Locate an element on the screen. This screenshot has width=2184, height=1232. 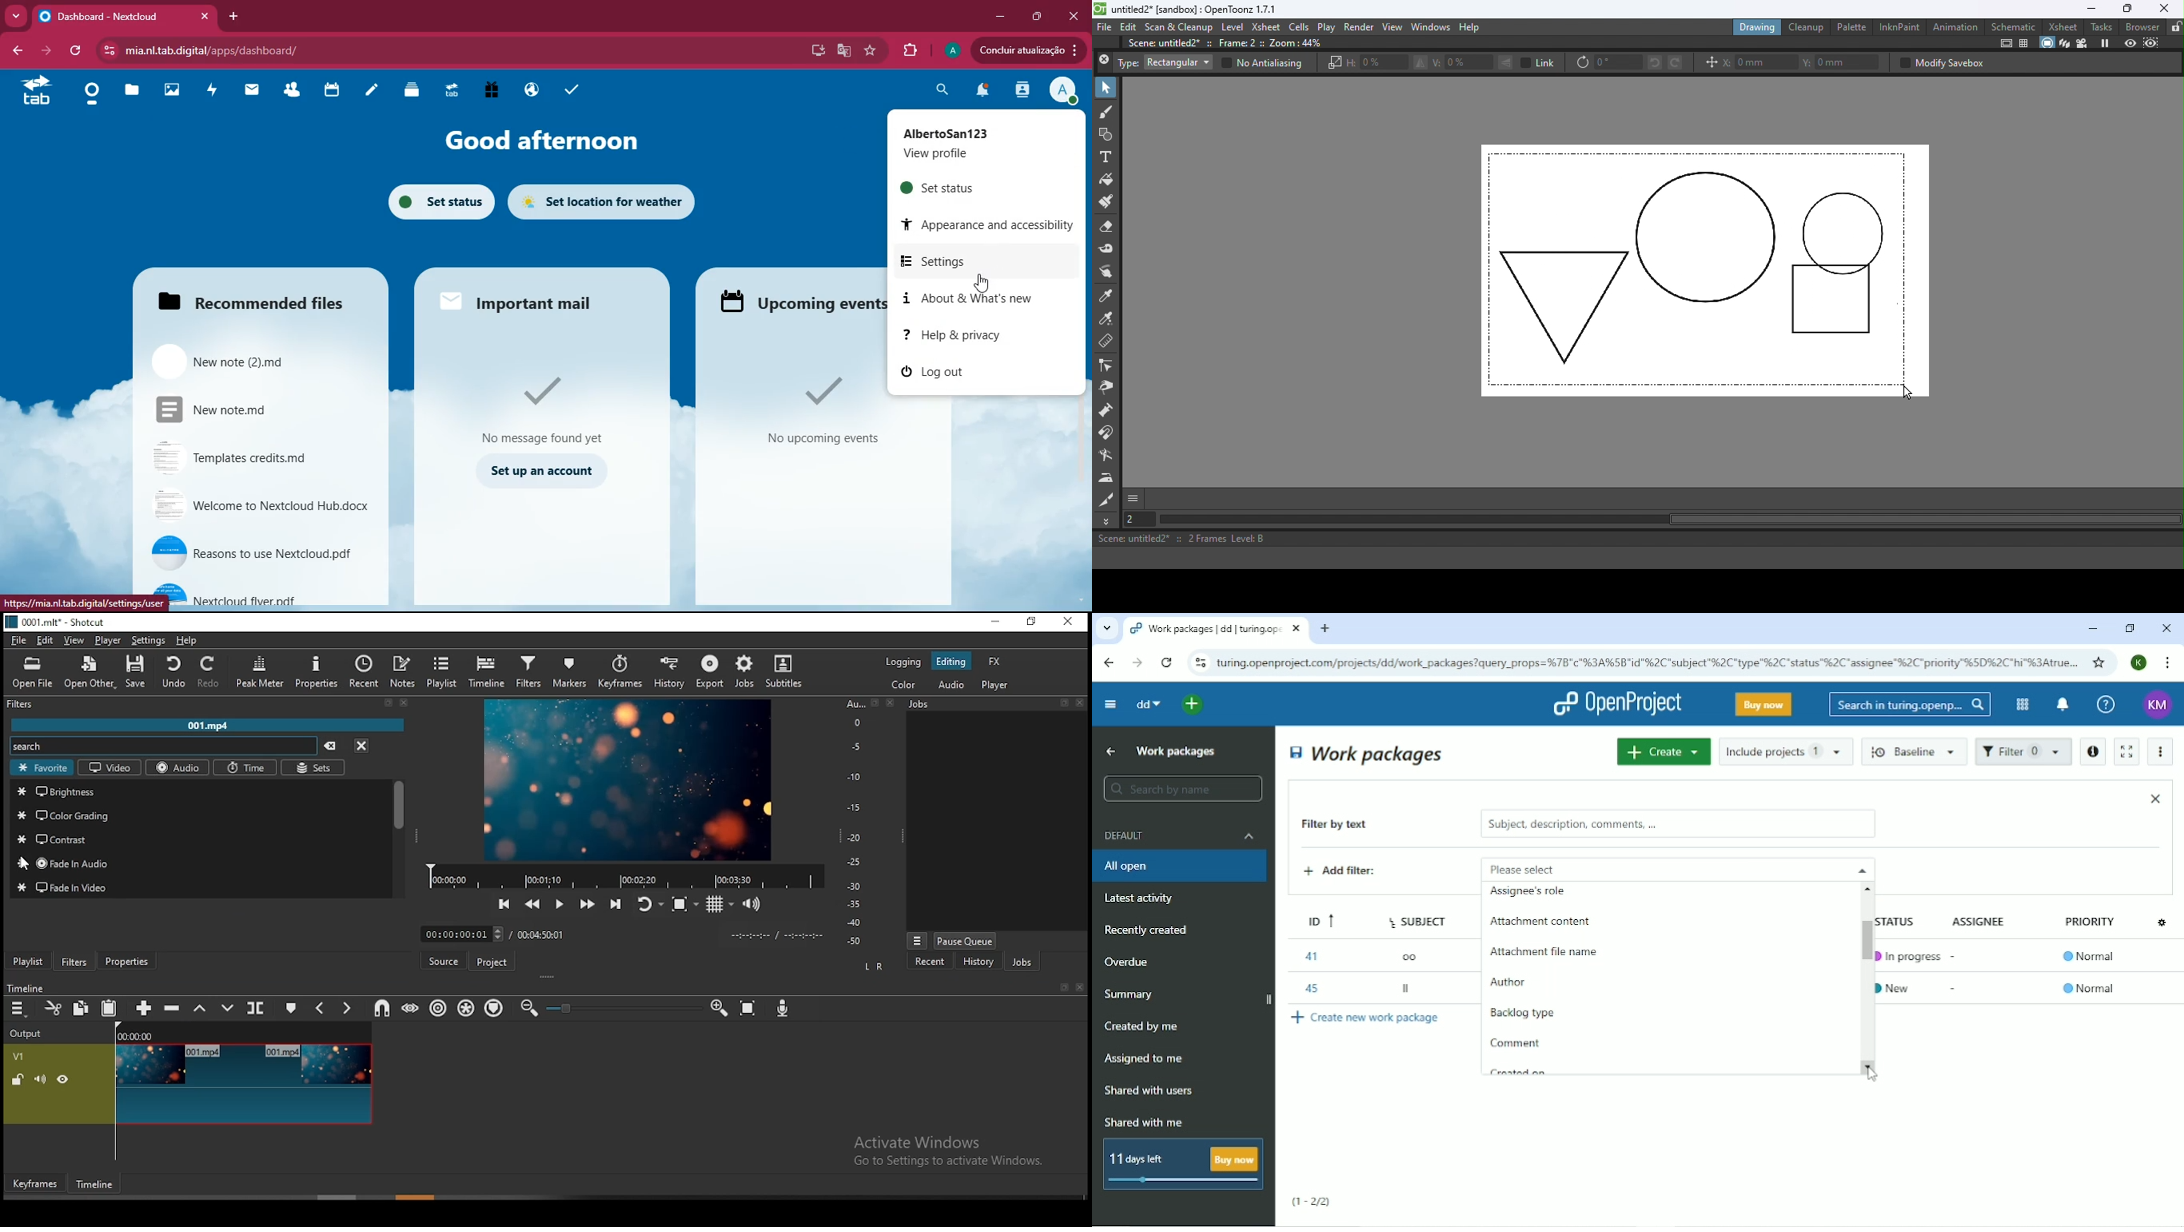
Please select is located at coordinates (1650, 868).